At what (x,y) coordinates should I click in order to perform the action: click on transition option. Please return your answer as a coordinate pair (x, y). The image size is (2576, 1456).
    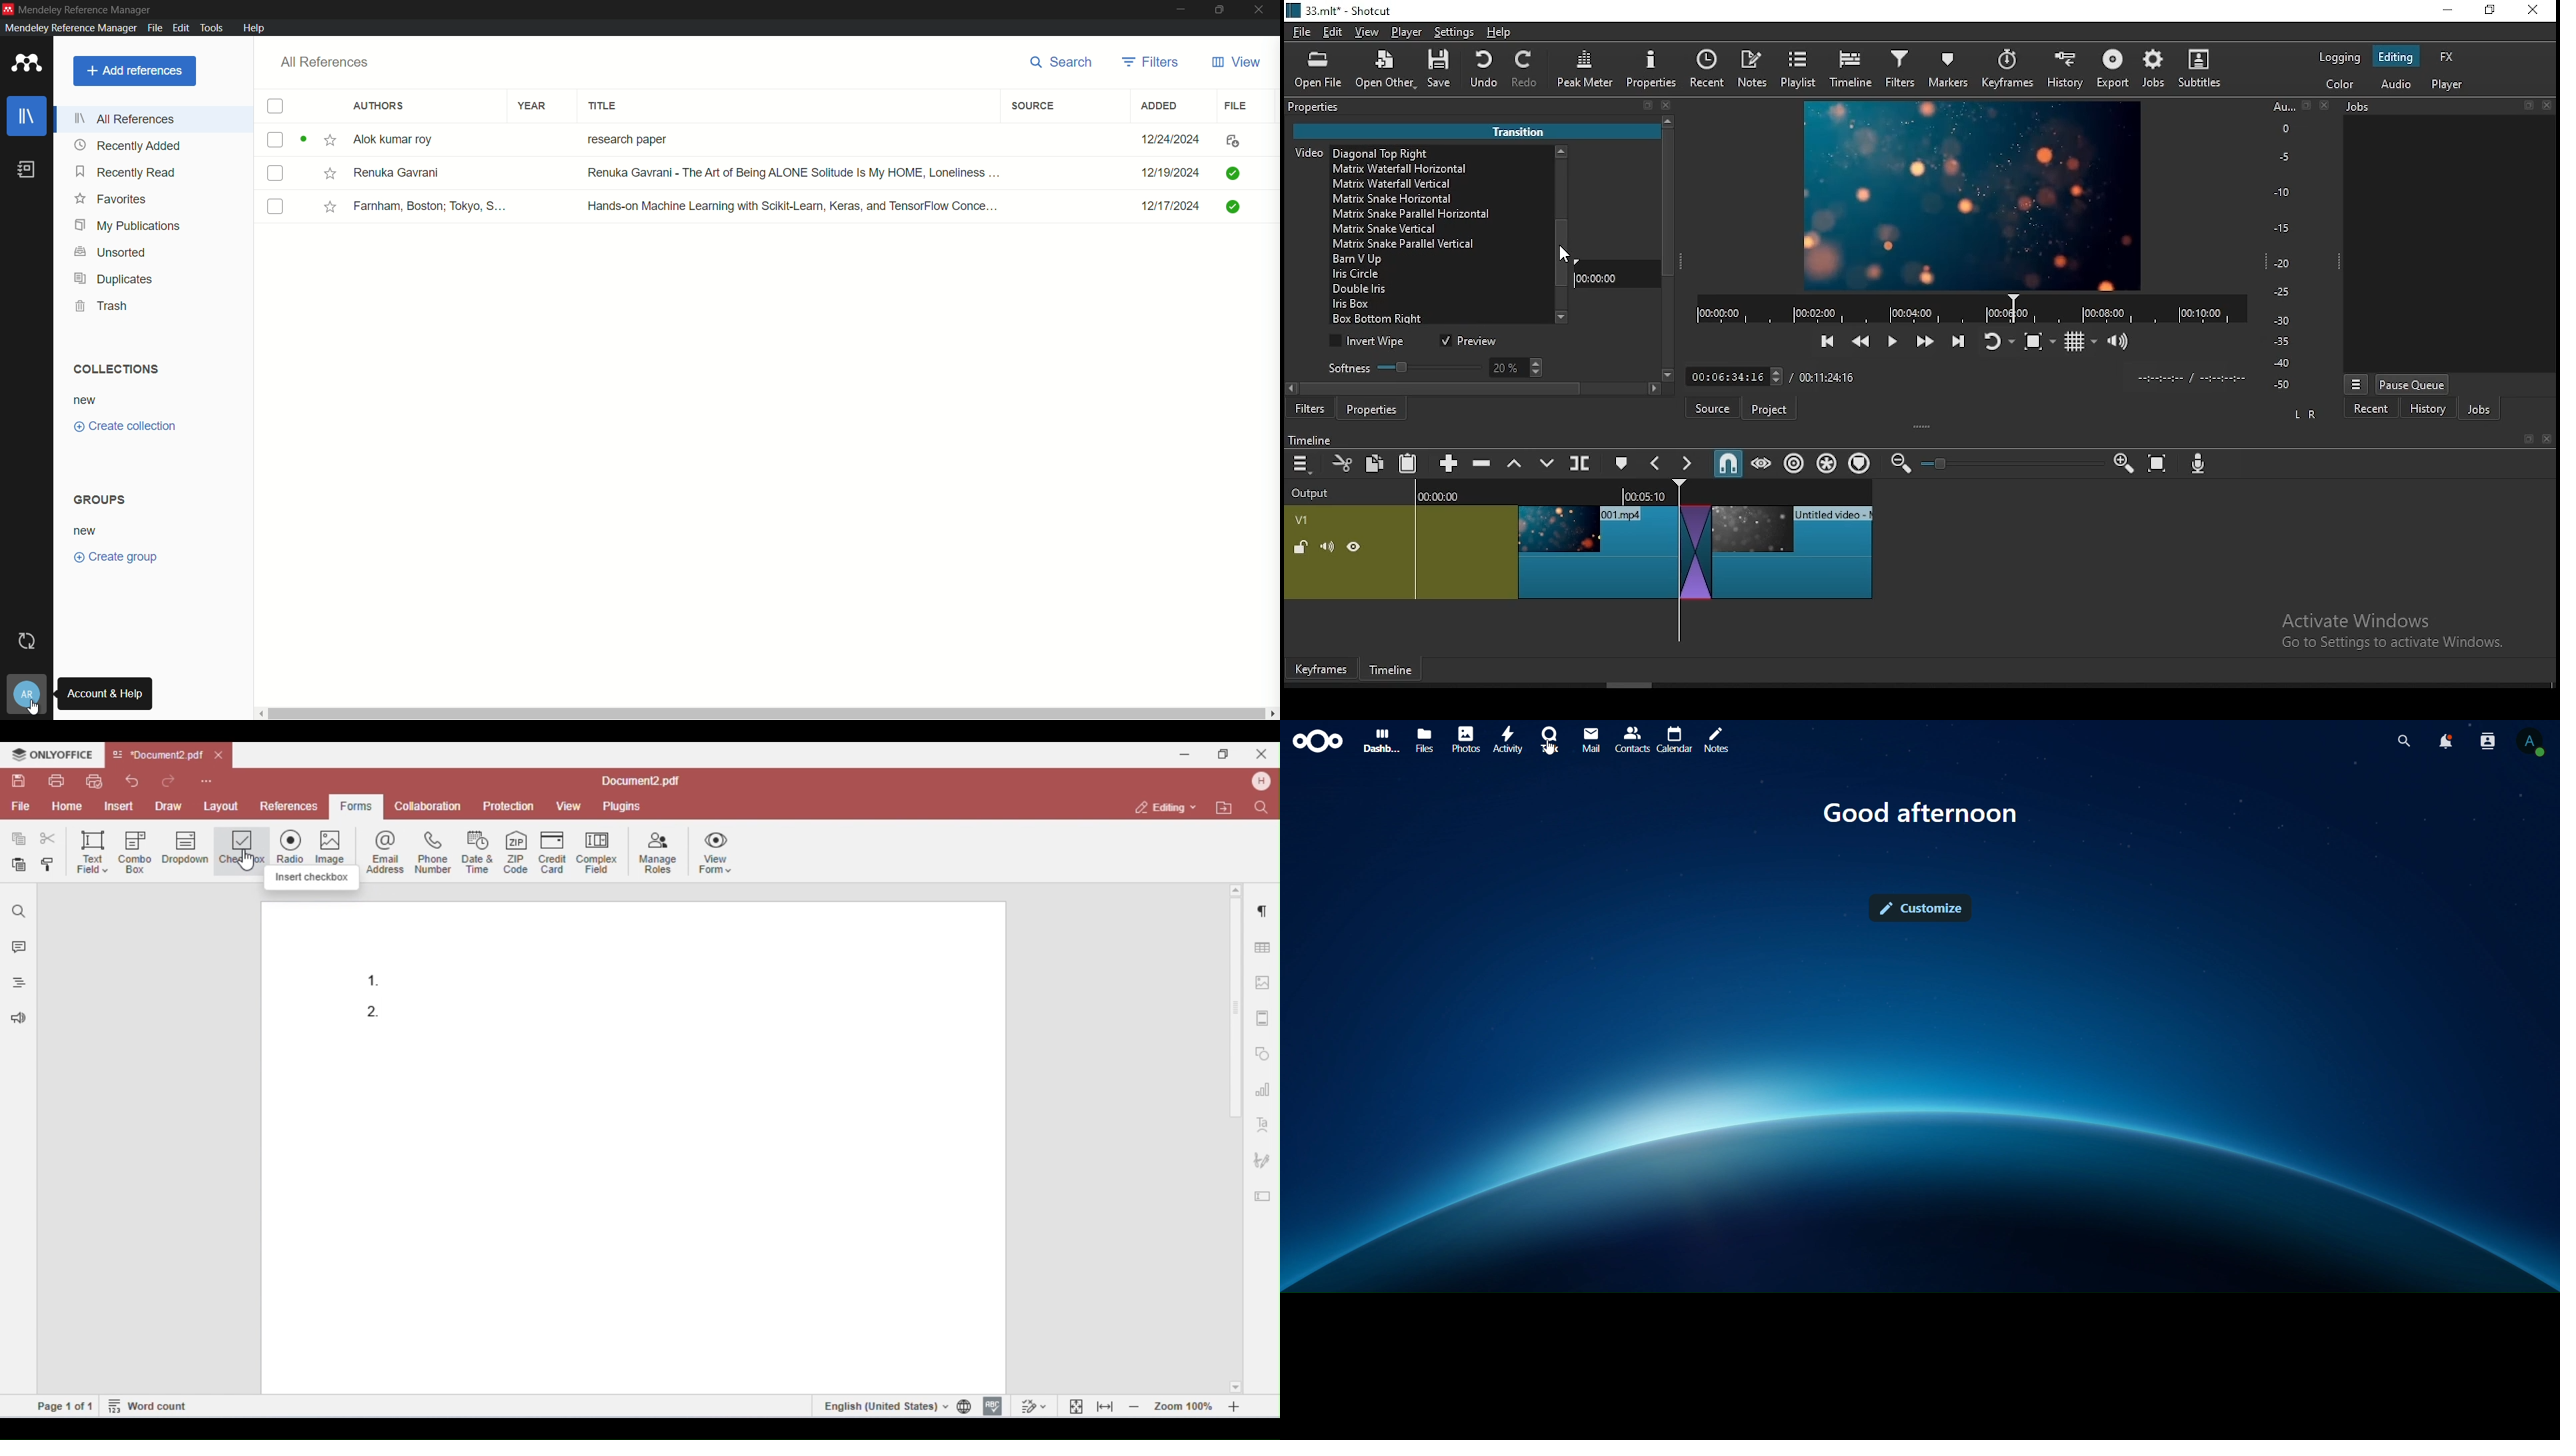
    Looking at the image, I should click on (1439, 214).